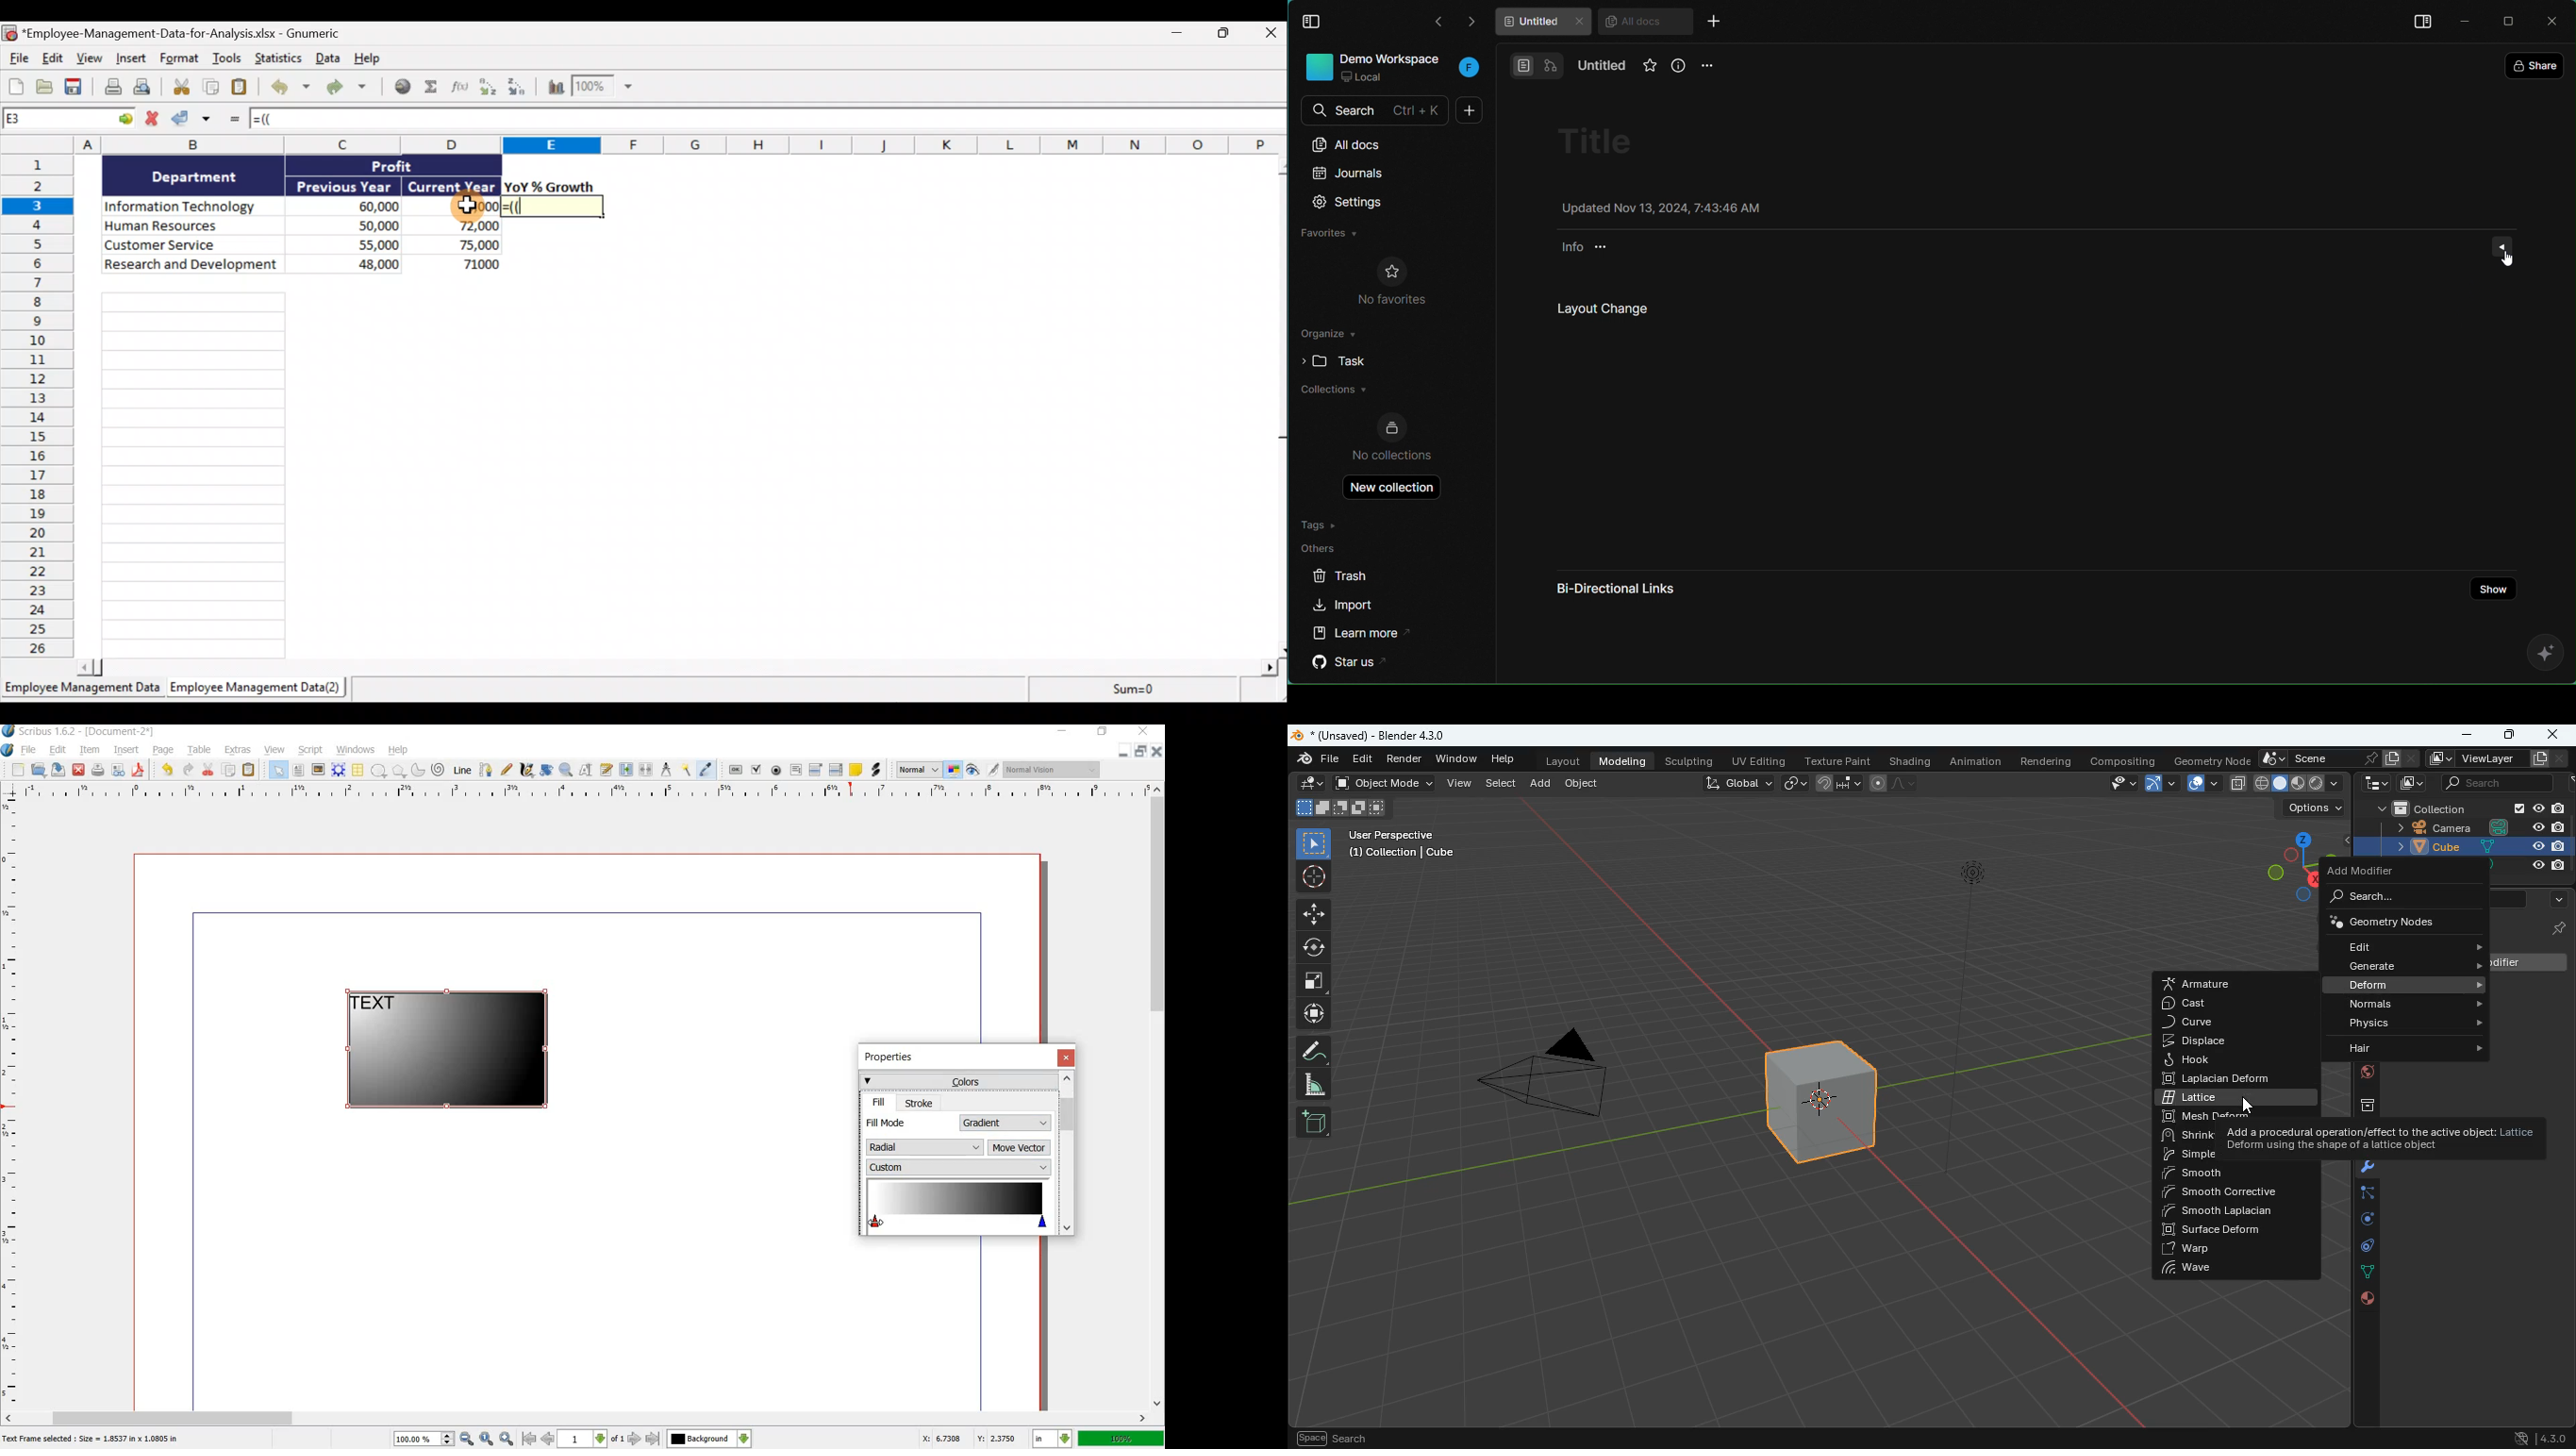  What do you see at coordinates (586, 770) in the screenshot?
I see `edit contents of frame` at bounding box center [586, 770].